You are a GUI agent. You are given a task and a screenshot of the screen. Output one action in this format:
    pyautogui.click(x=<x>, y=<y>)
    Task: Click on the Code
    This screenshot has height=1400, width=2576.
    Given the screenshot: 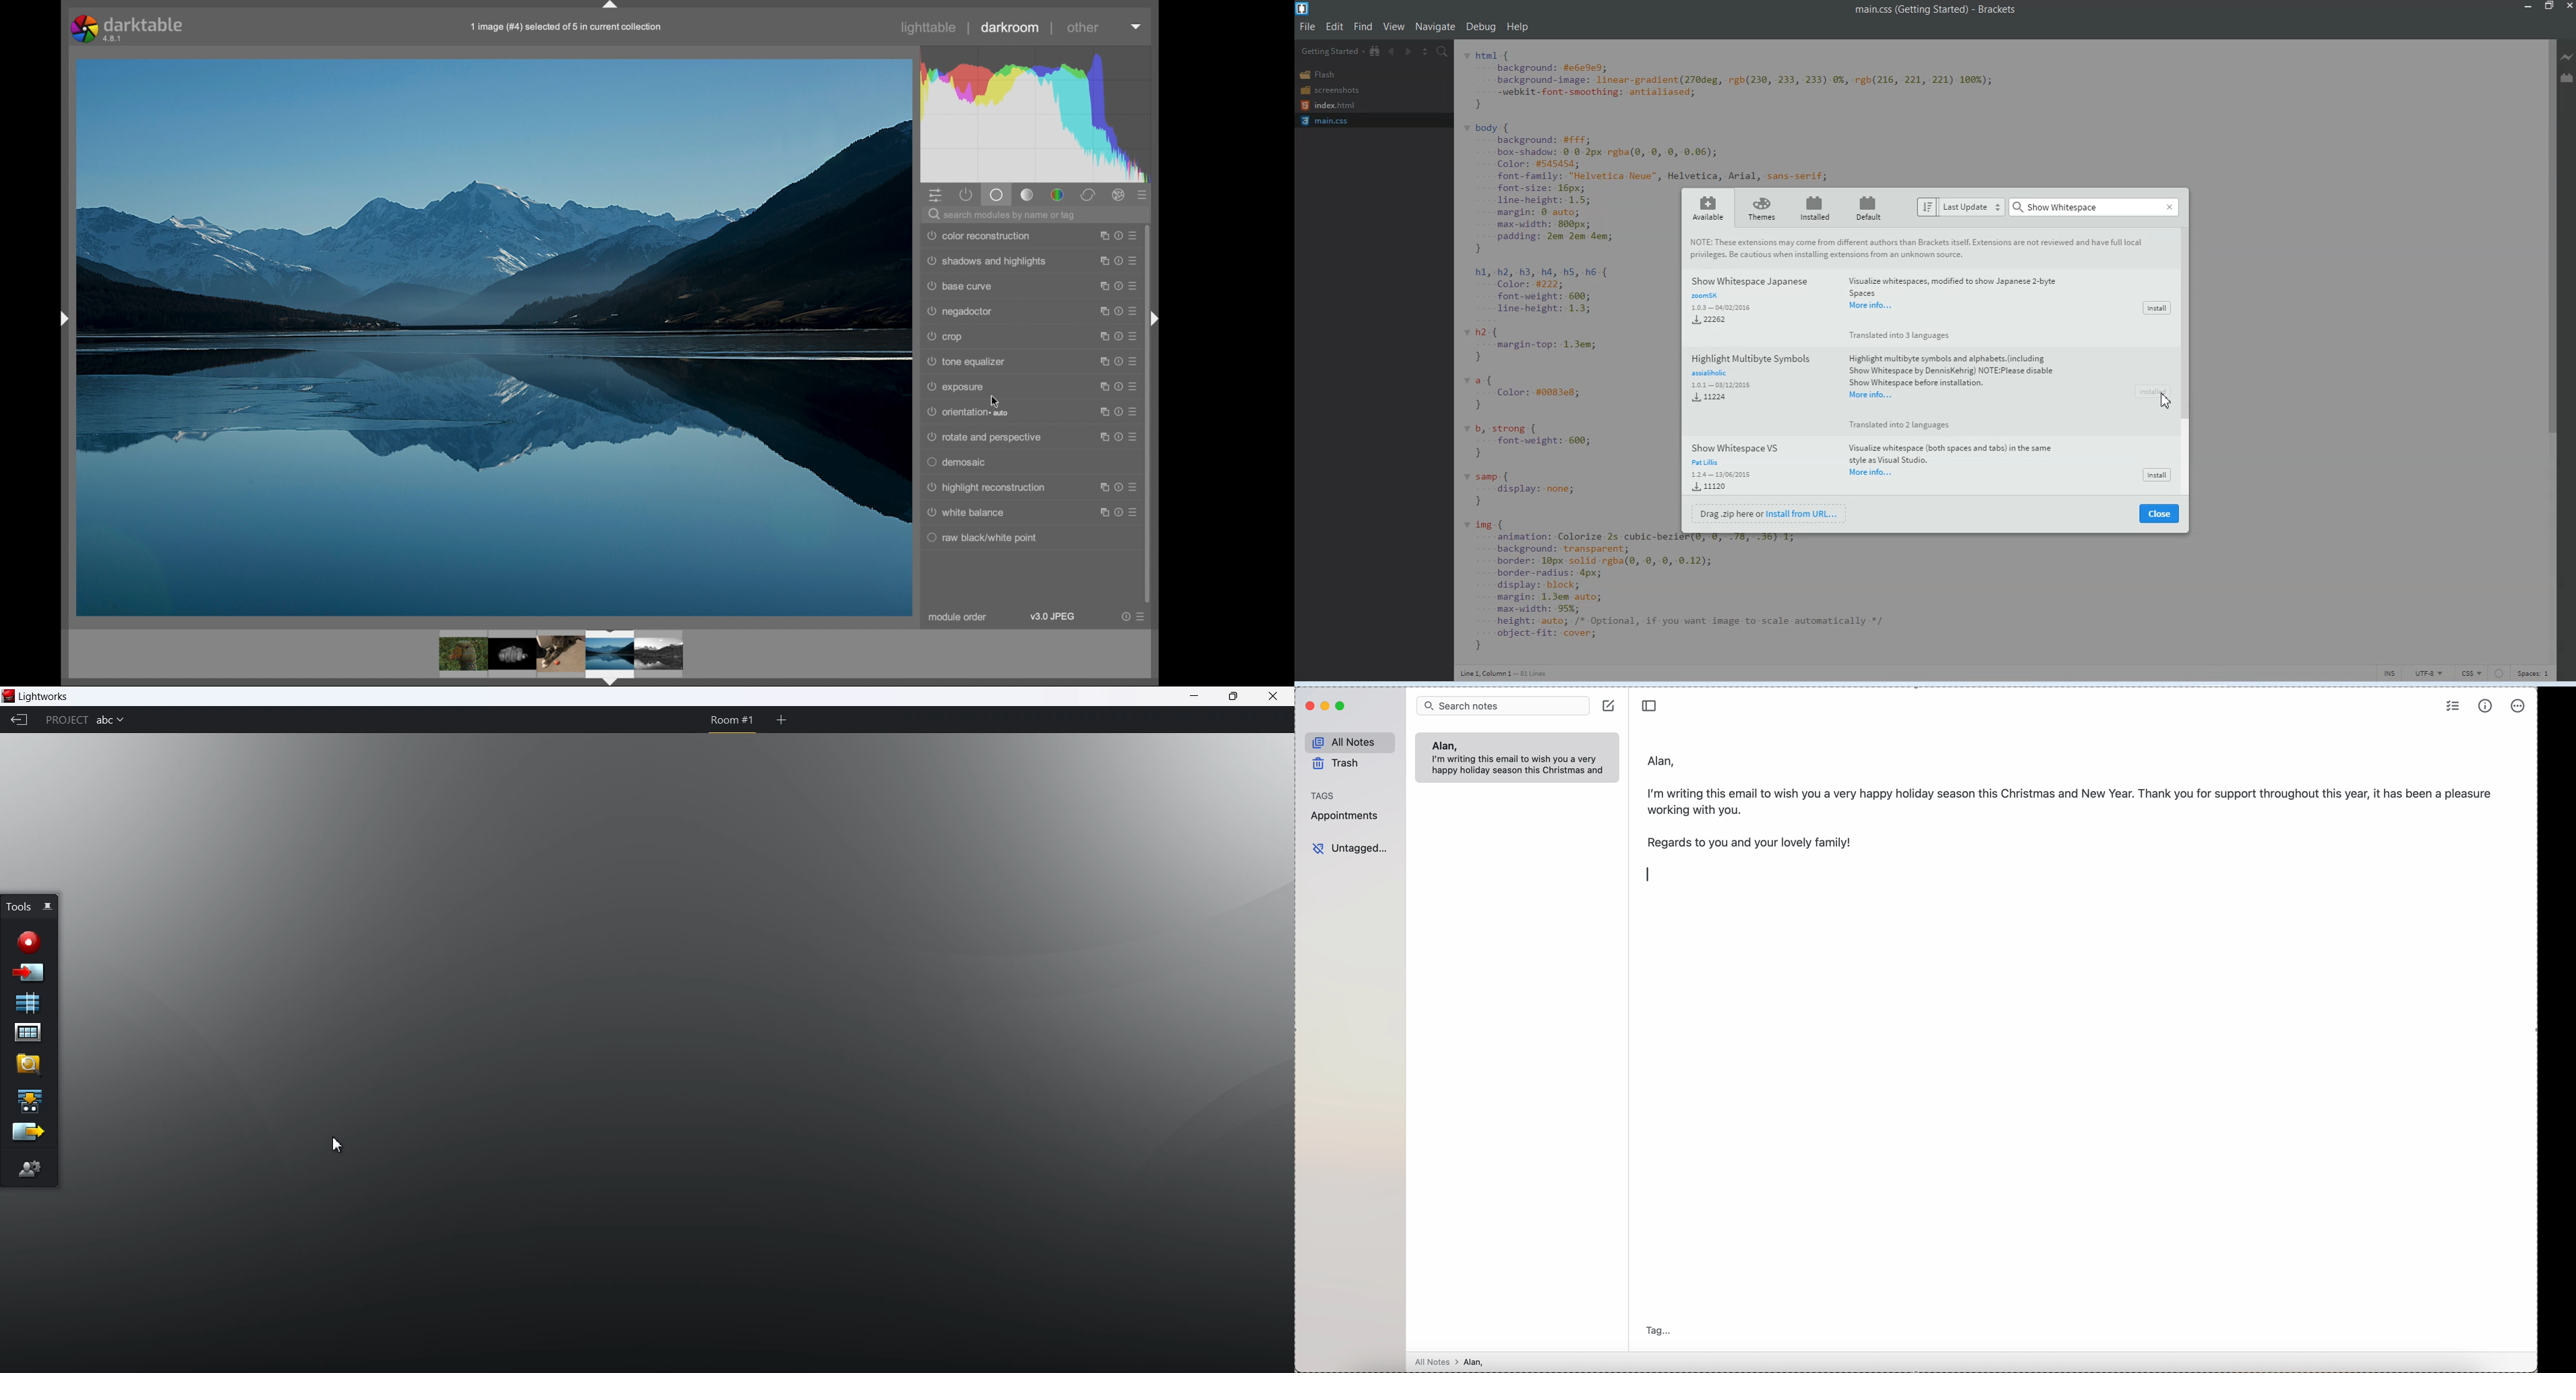 What is the action you would take?
    pyautogui.click(x=1555, y=357)
    